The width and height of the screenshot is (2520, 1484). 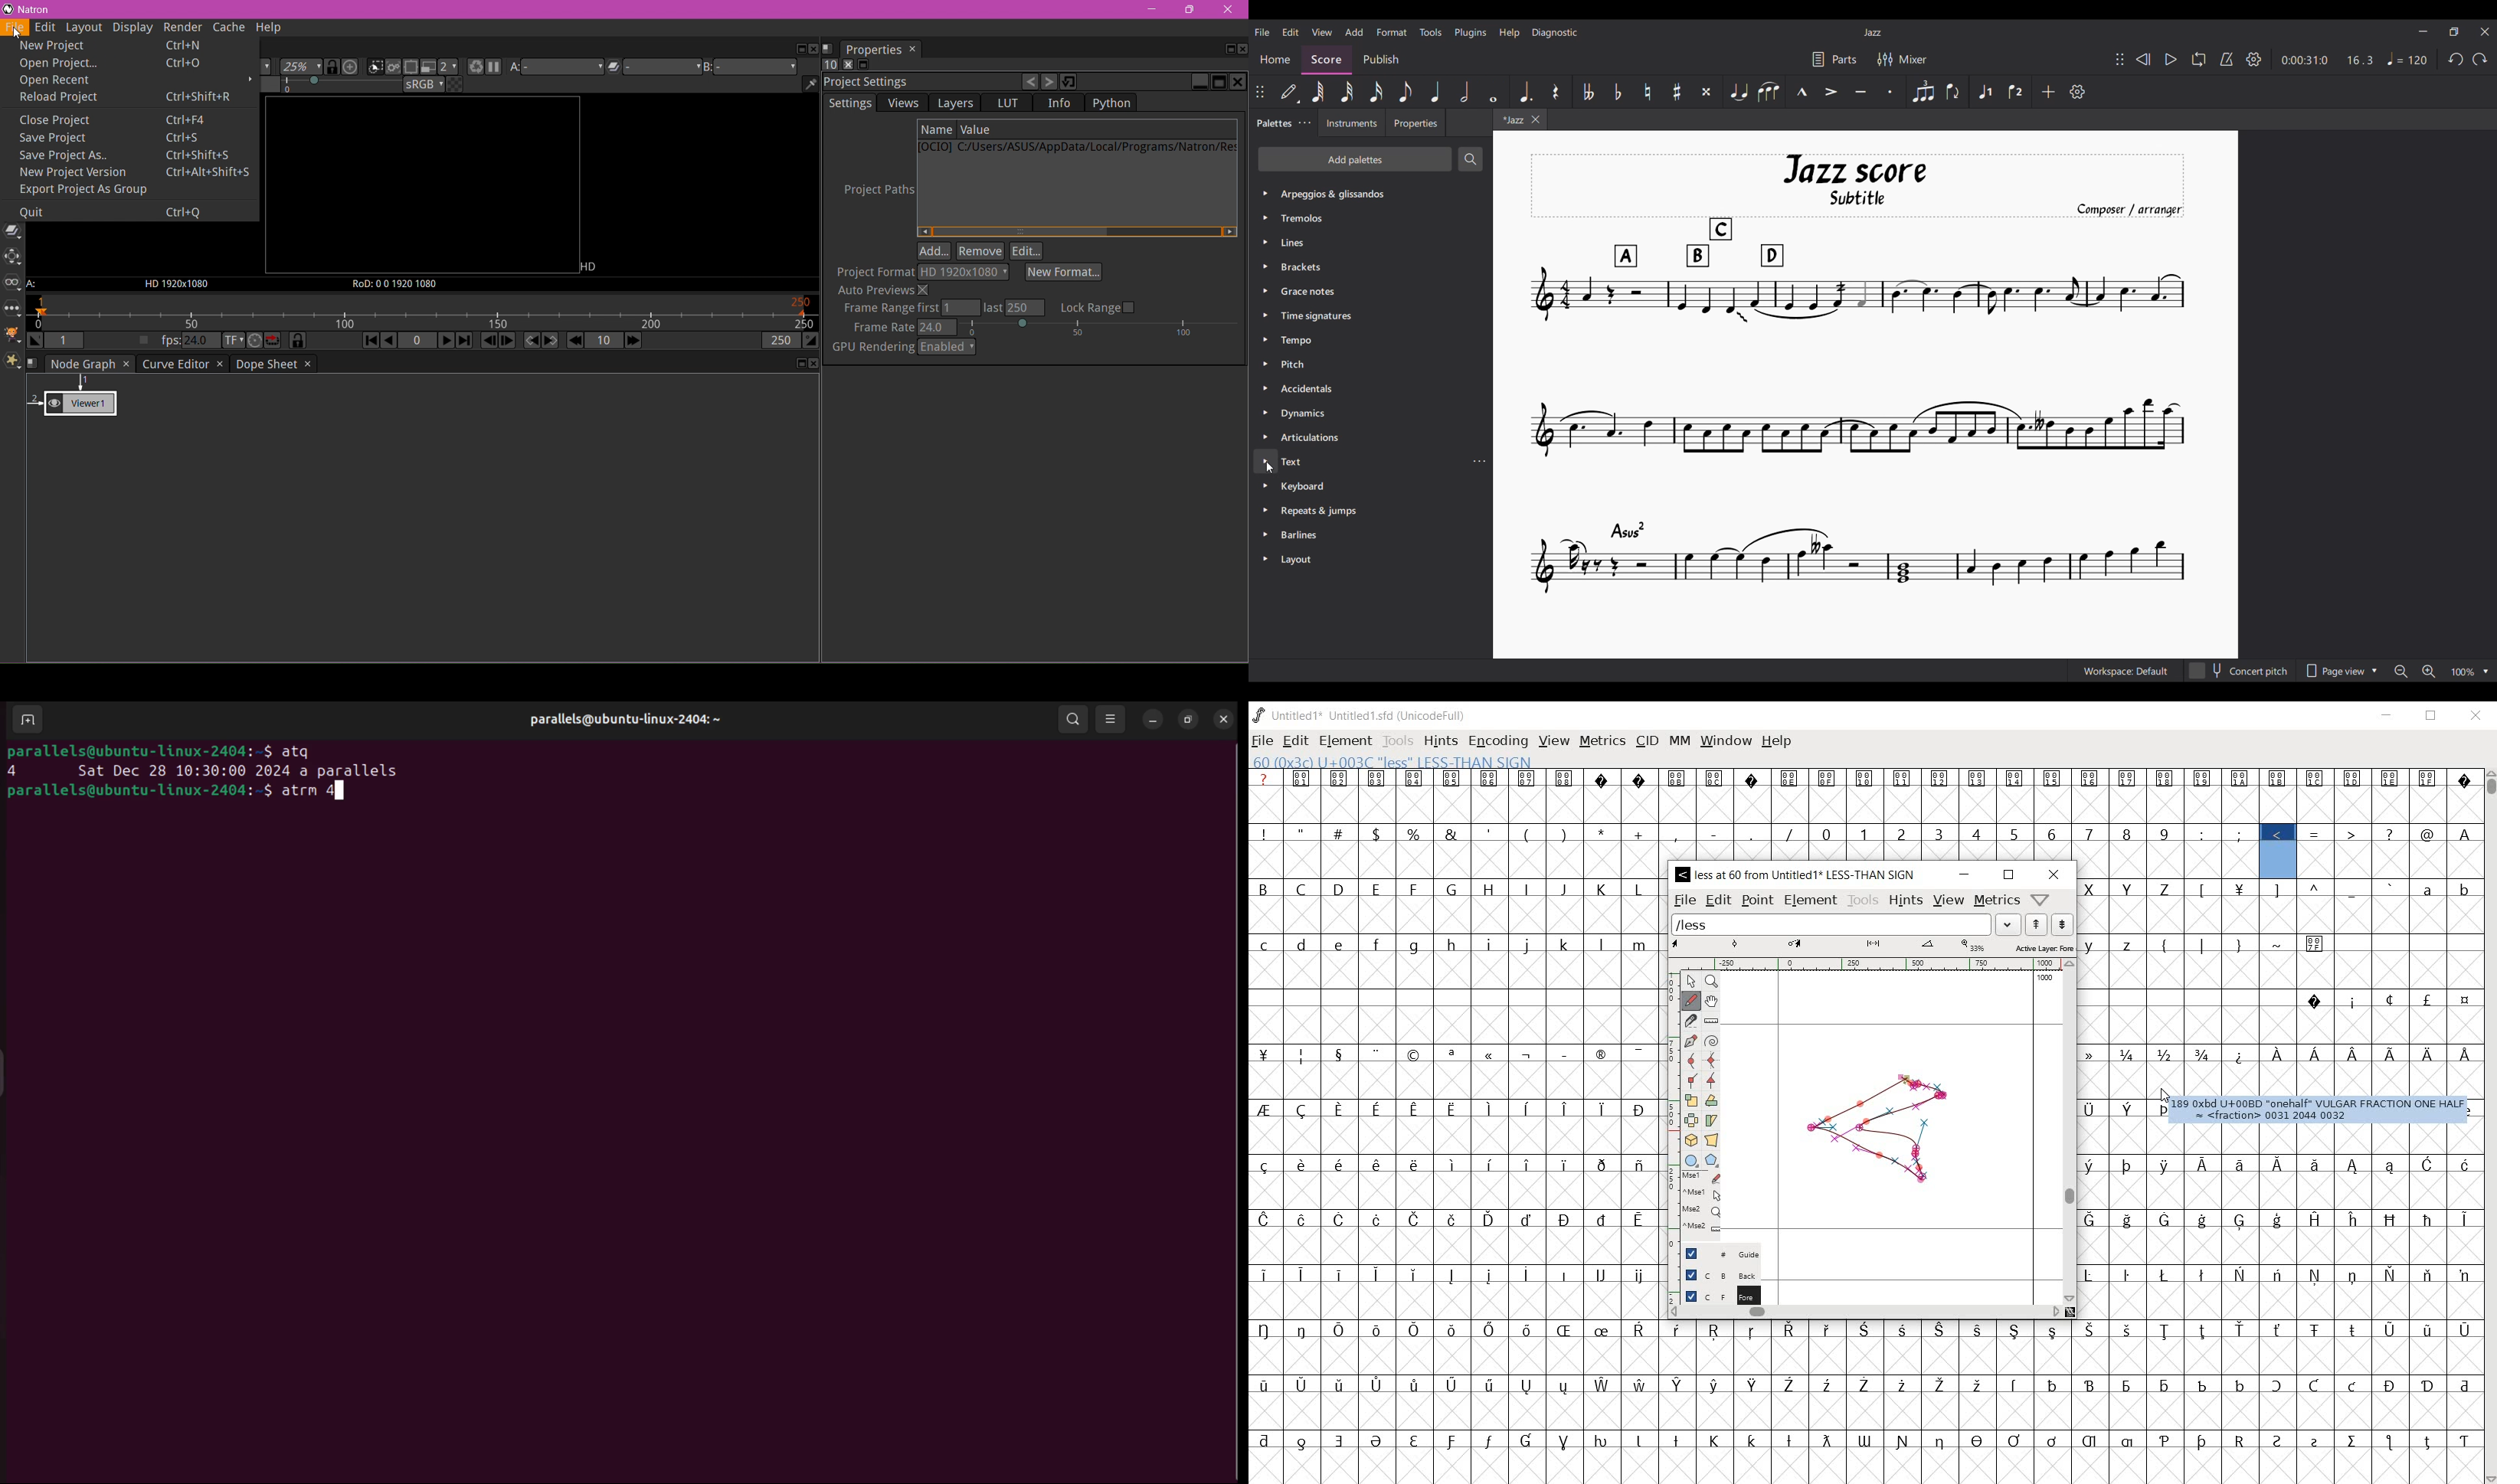 I want to click on metrics, so click(x=1997, y=901).